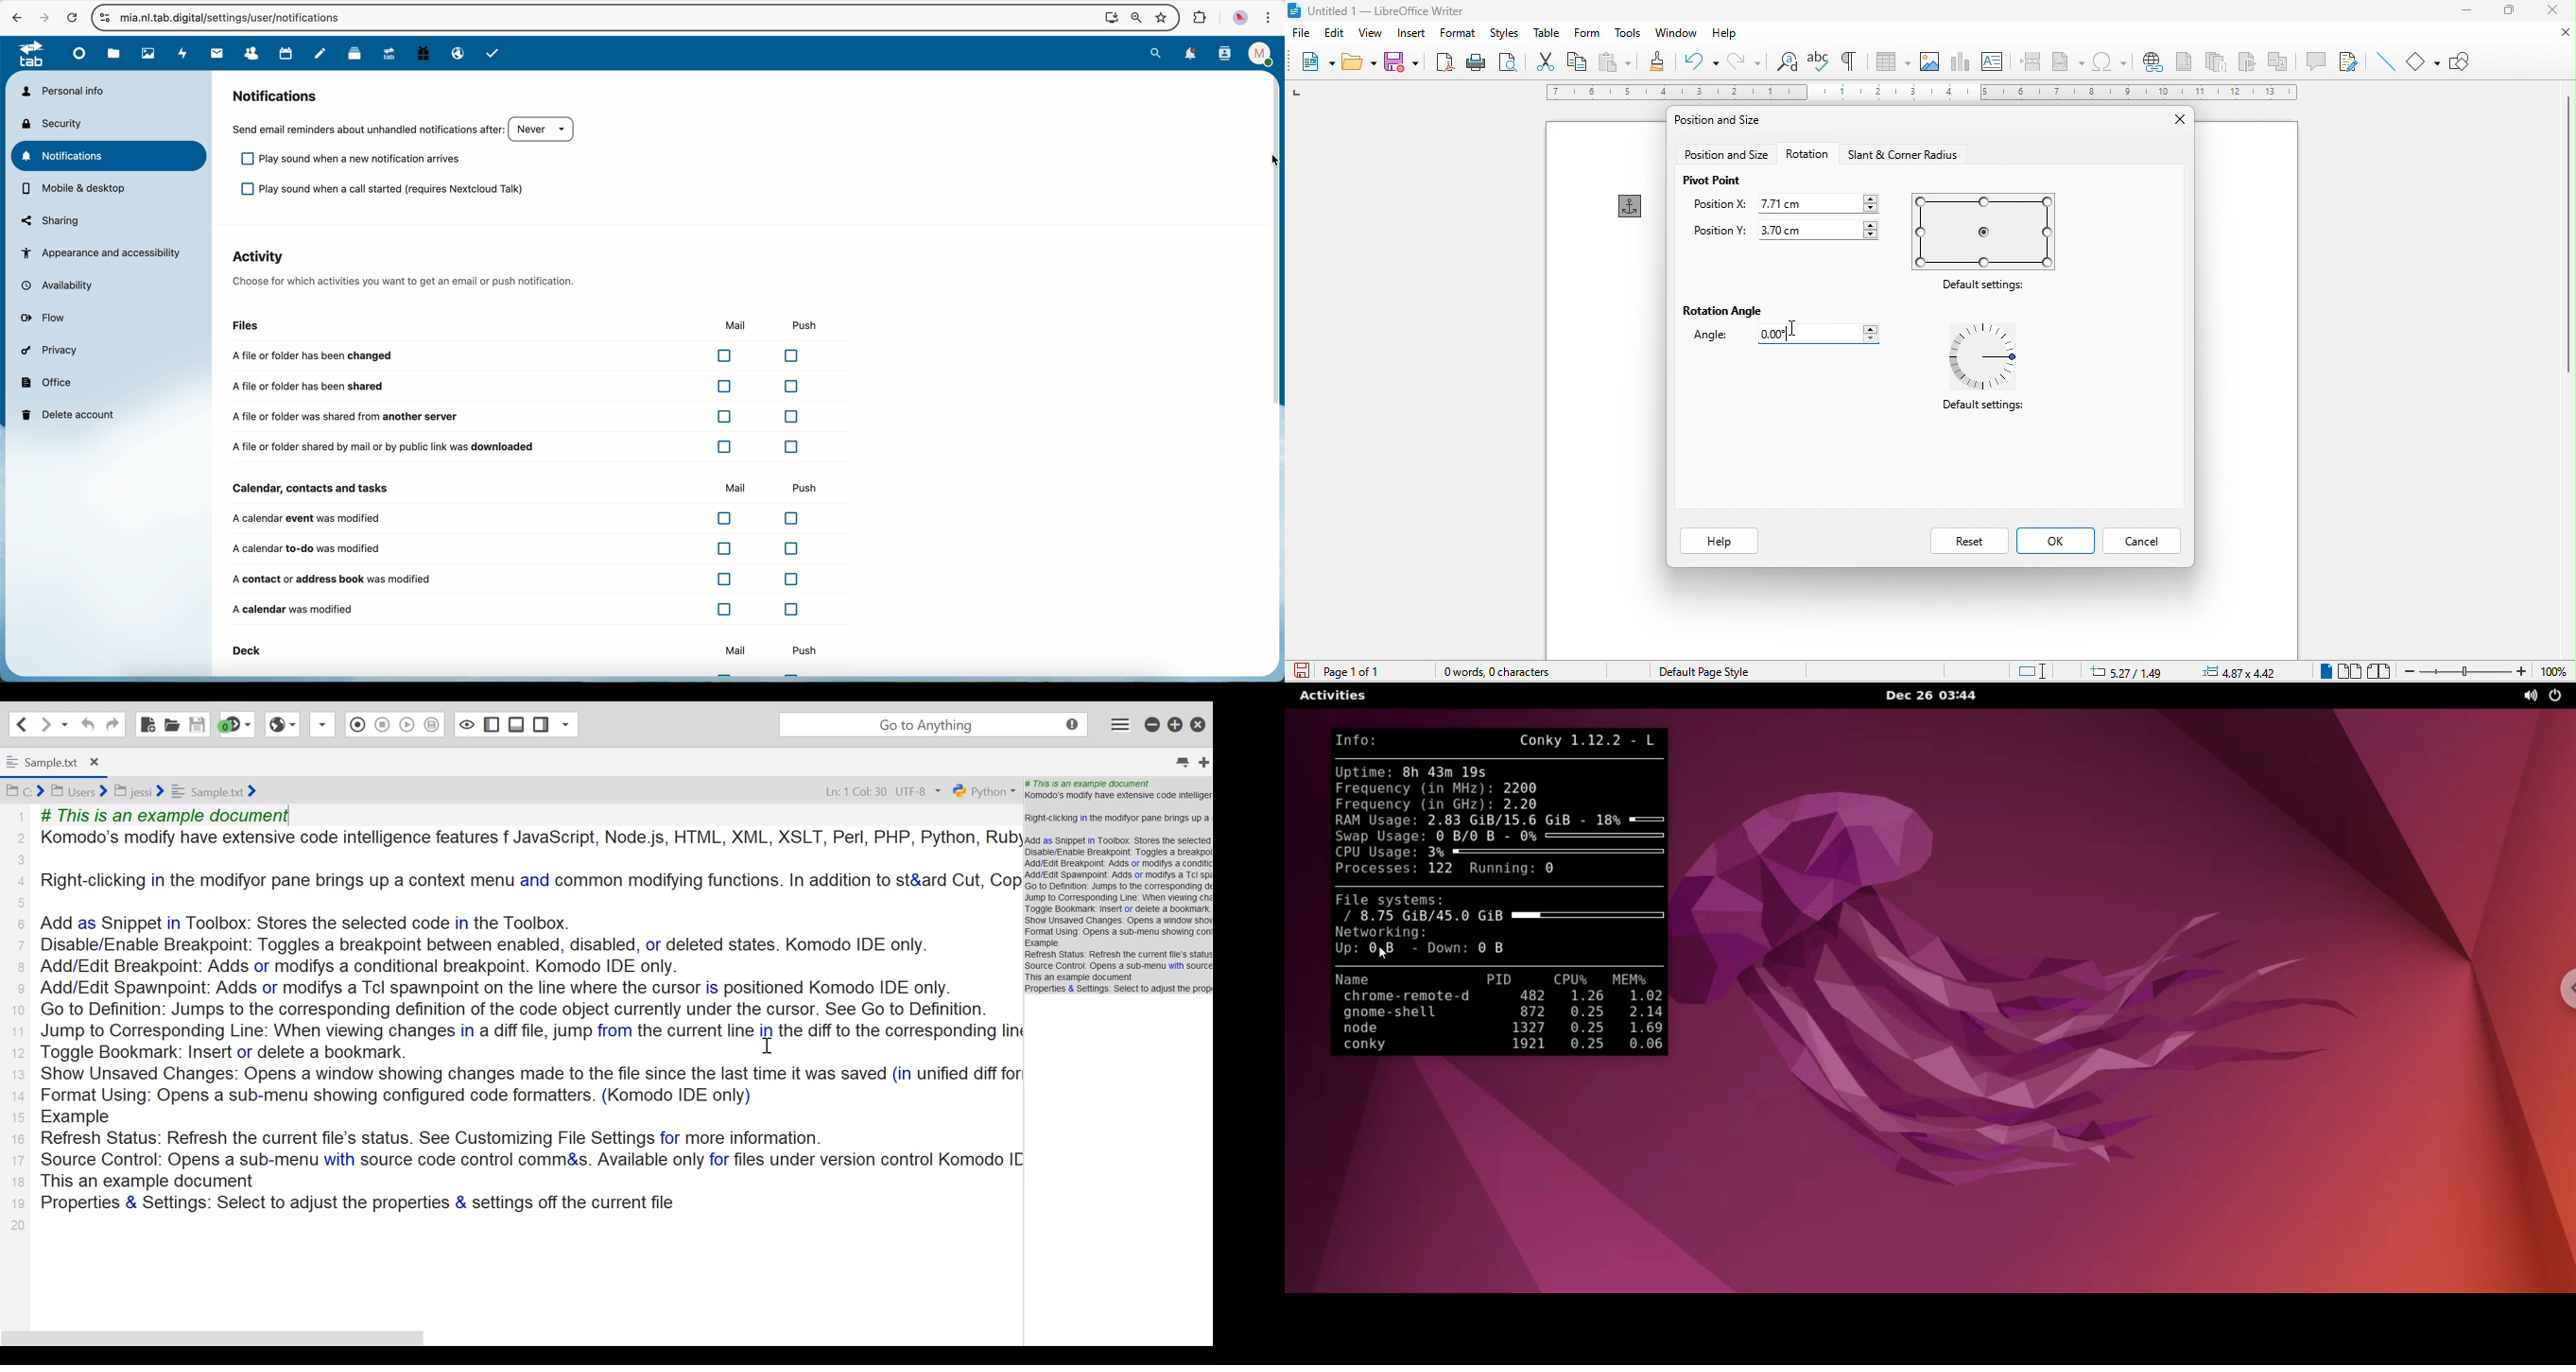 This screenshot has width=2576, height=1372. Describe the element at coordinates (2151, 61) in the screenshot. I see `hyperlink` at that location.